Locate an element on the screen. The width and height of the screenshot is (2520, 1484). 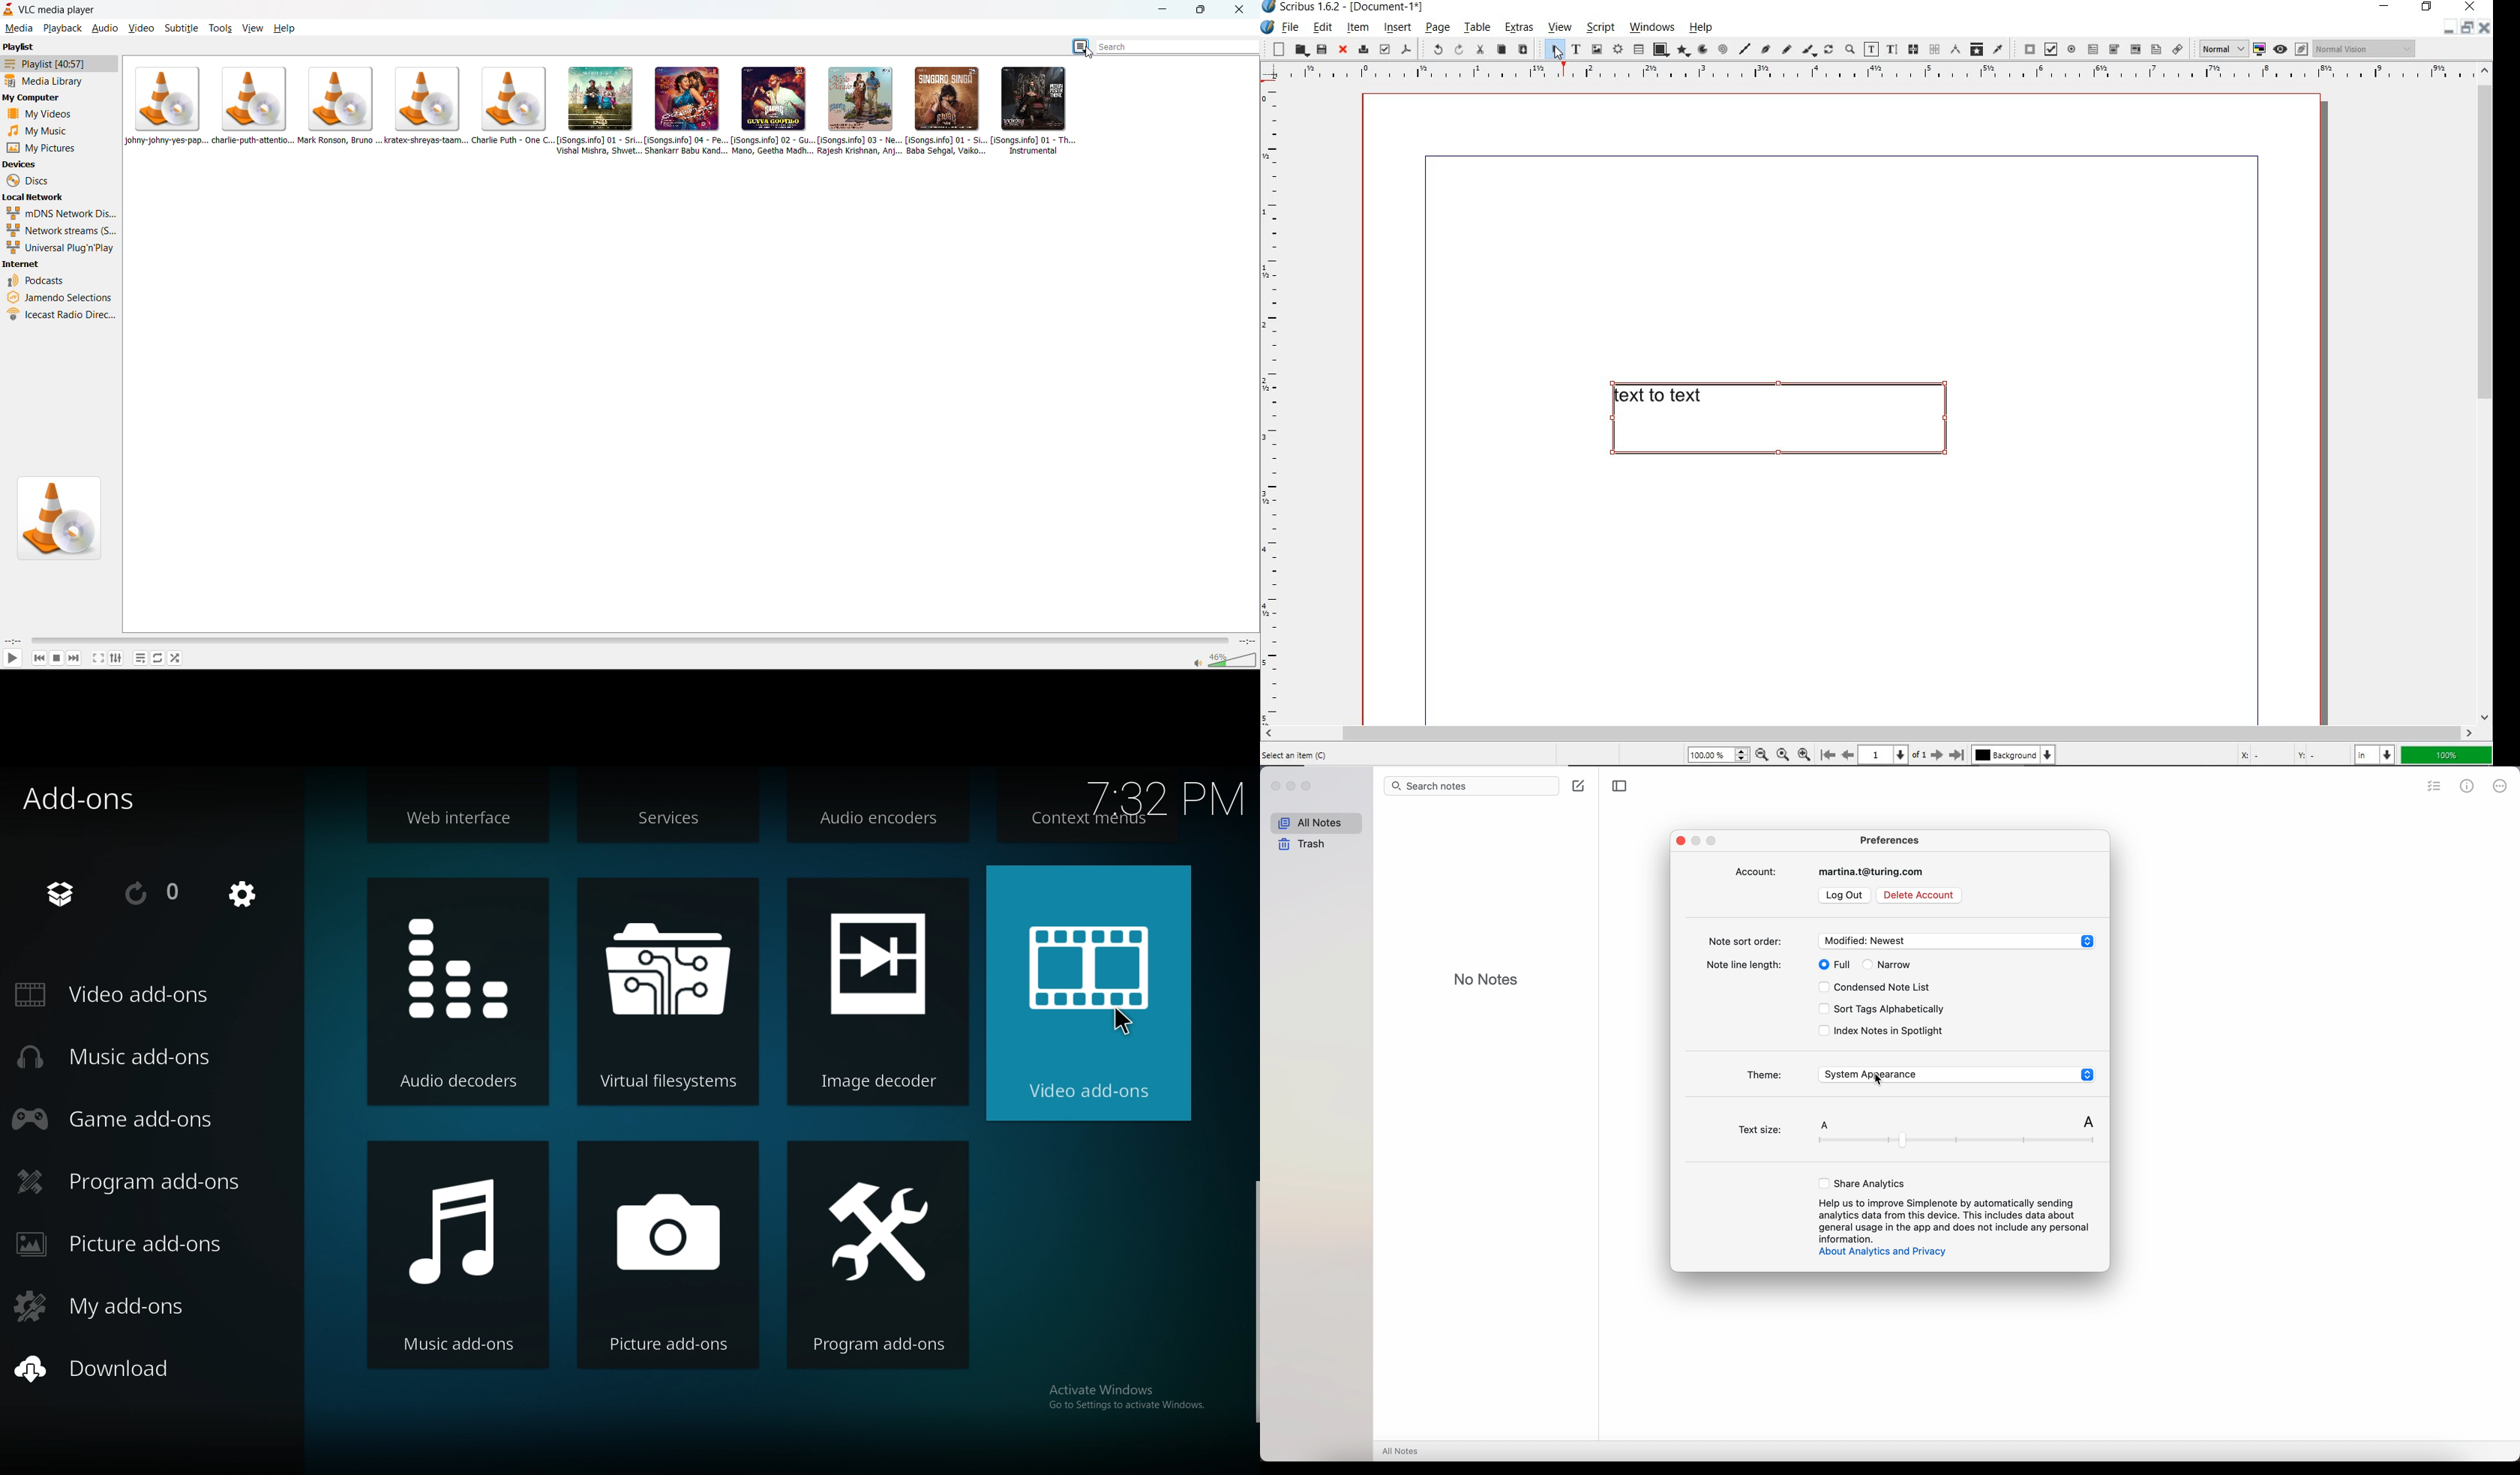
note sort order is located at coordinates (1901, 941).